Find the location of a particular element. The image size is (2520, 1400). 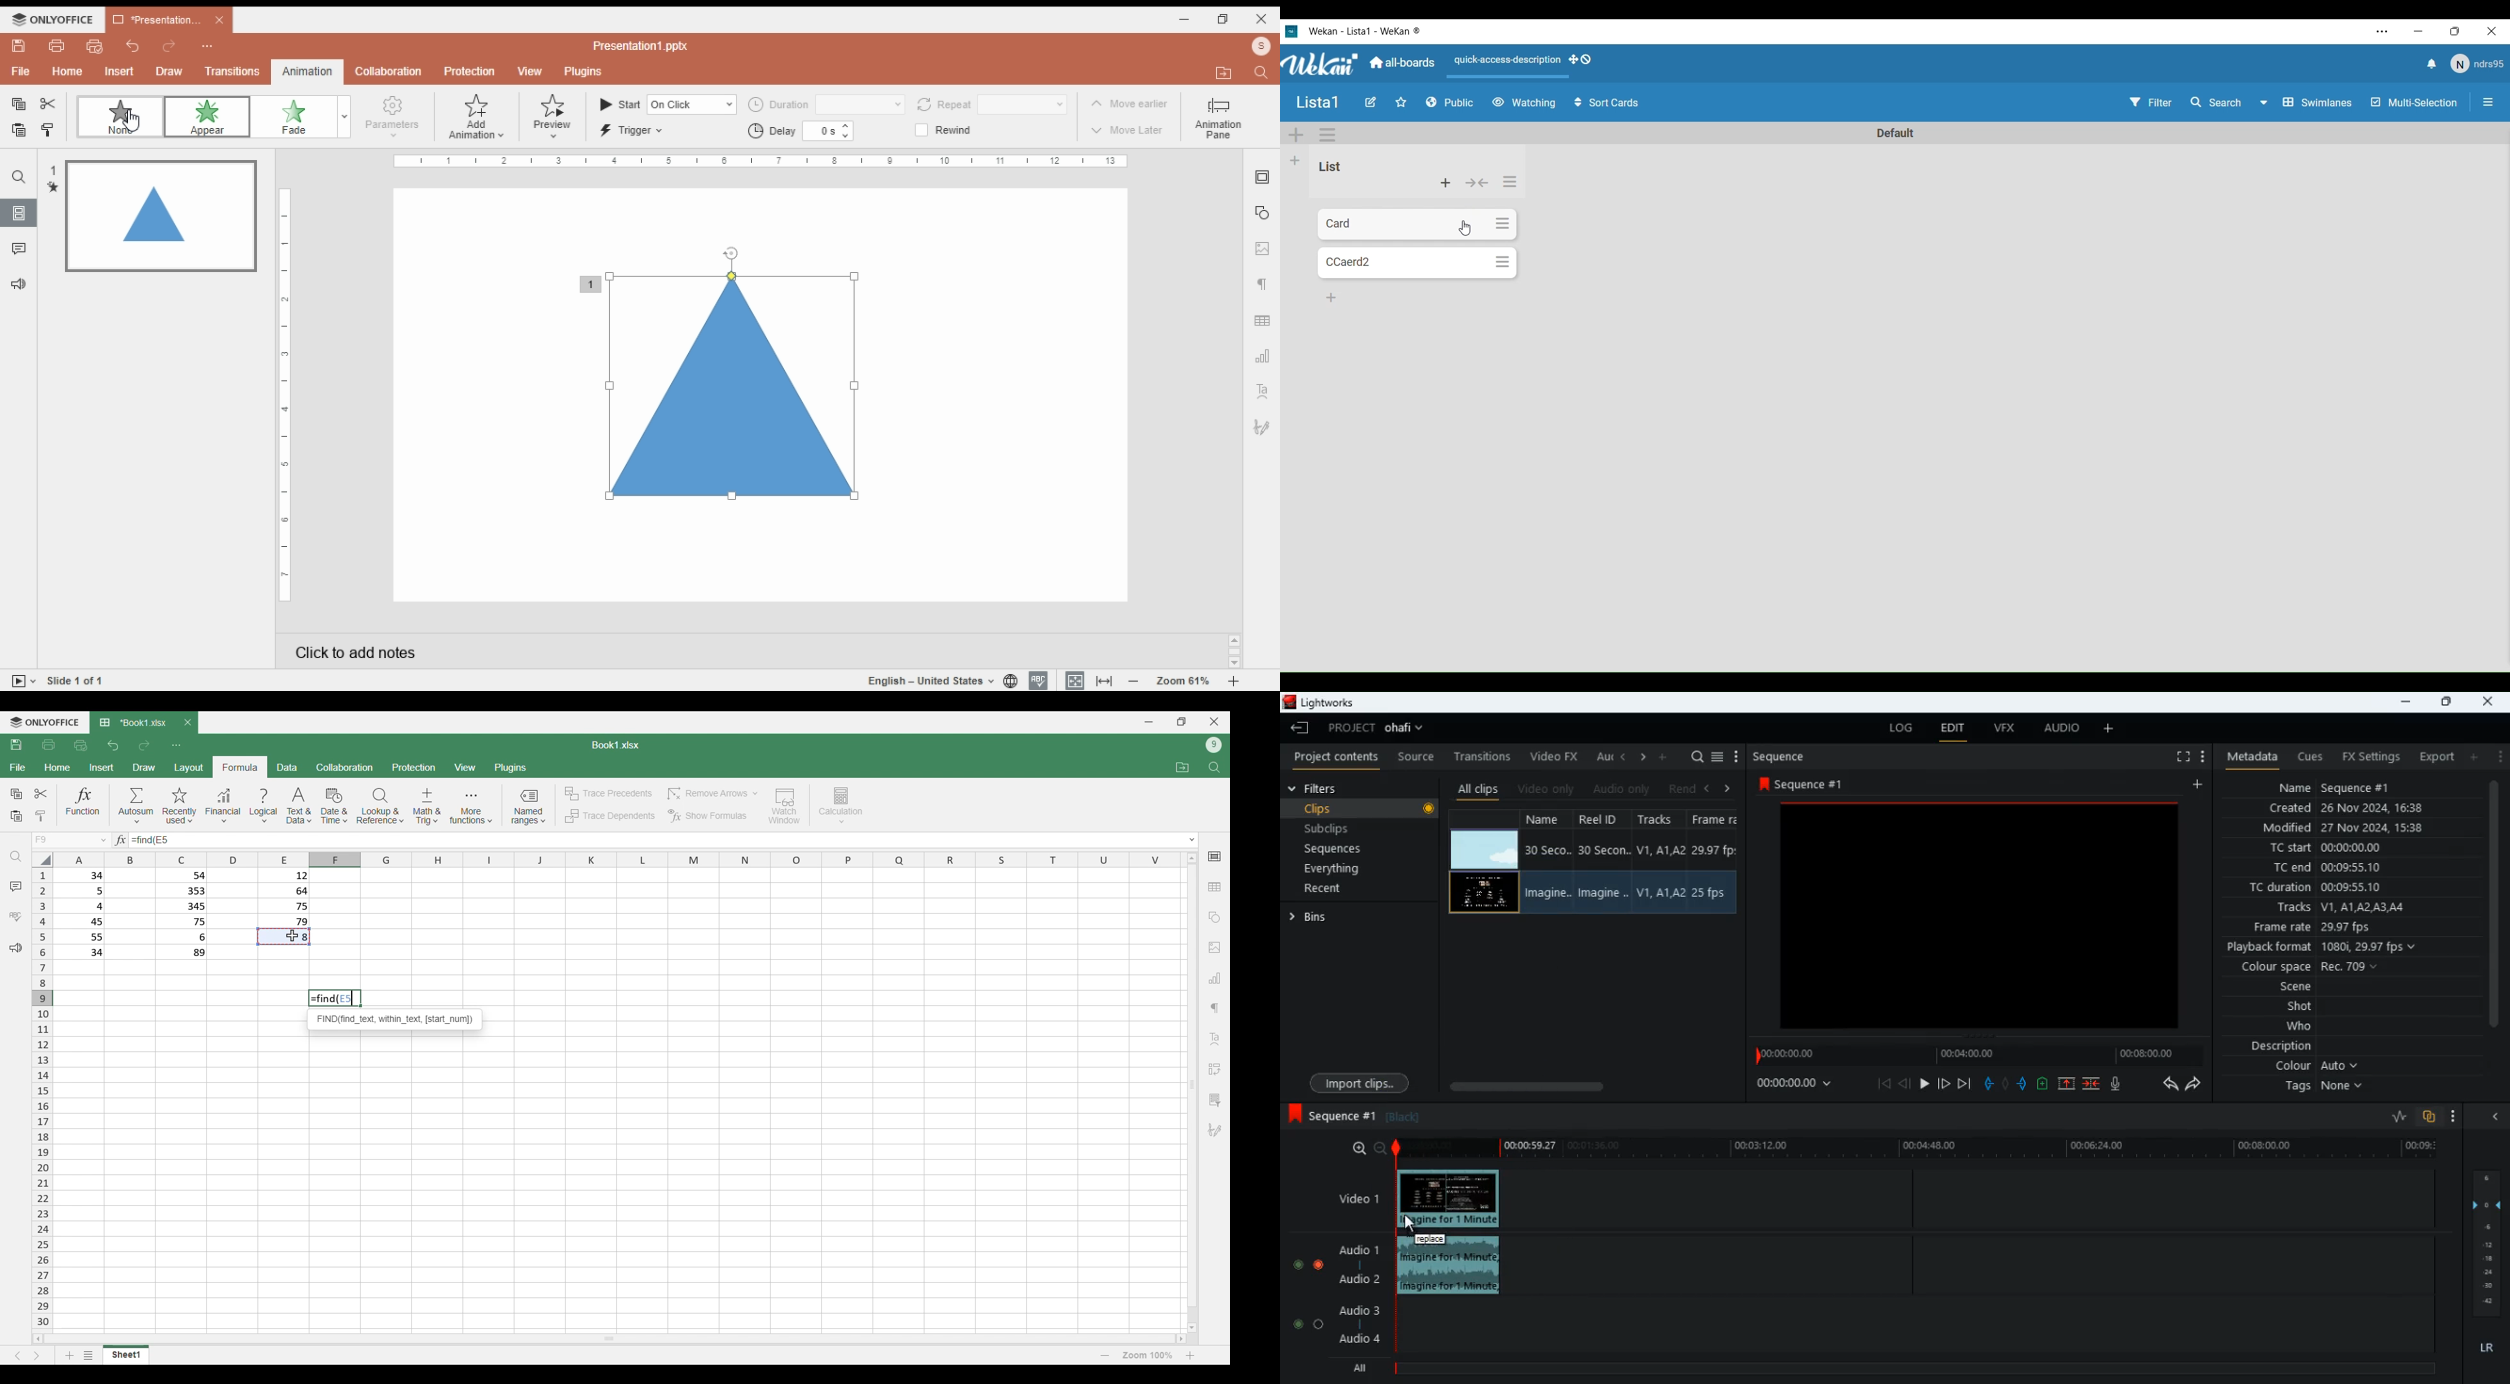

add is located at coordinates (2474, 757).